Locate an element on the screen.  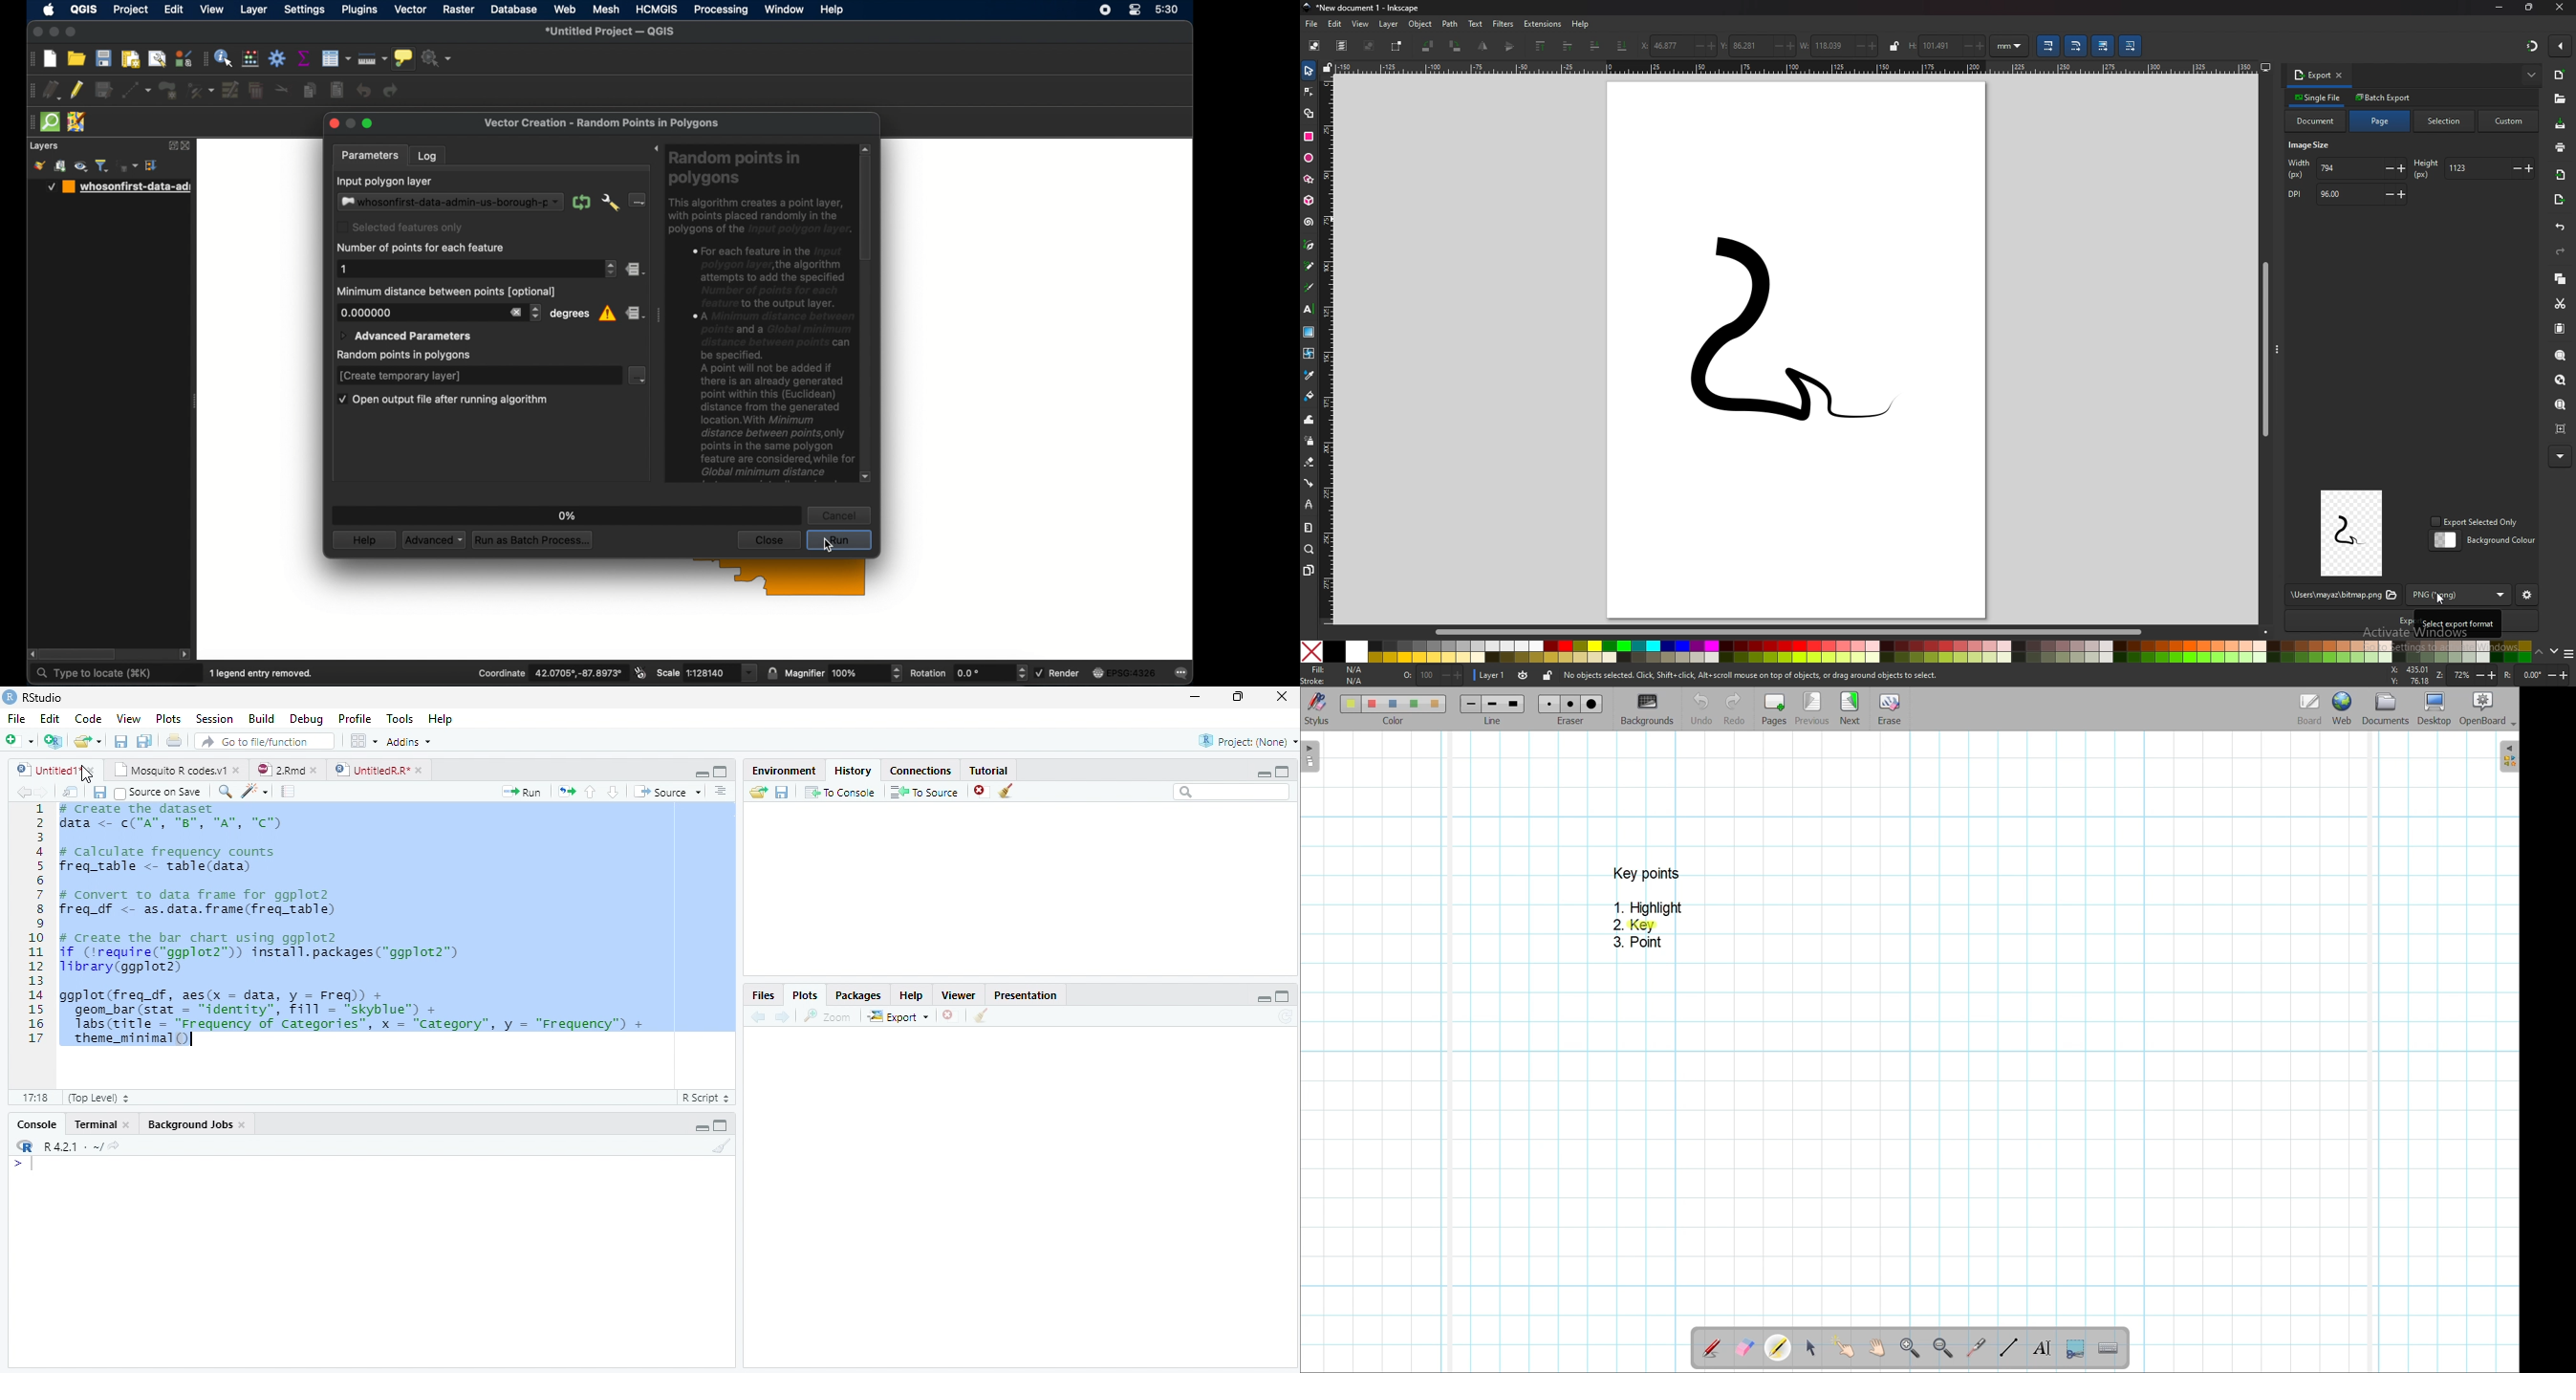
File is located at coordinates (13, 719).